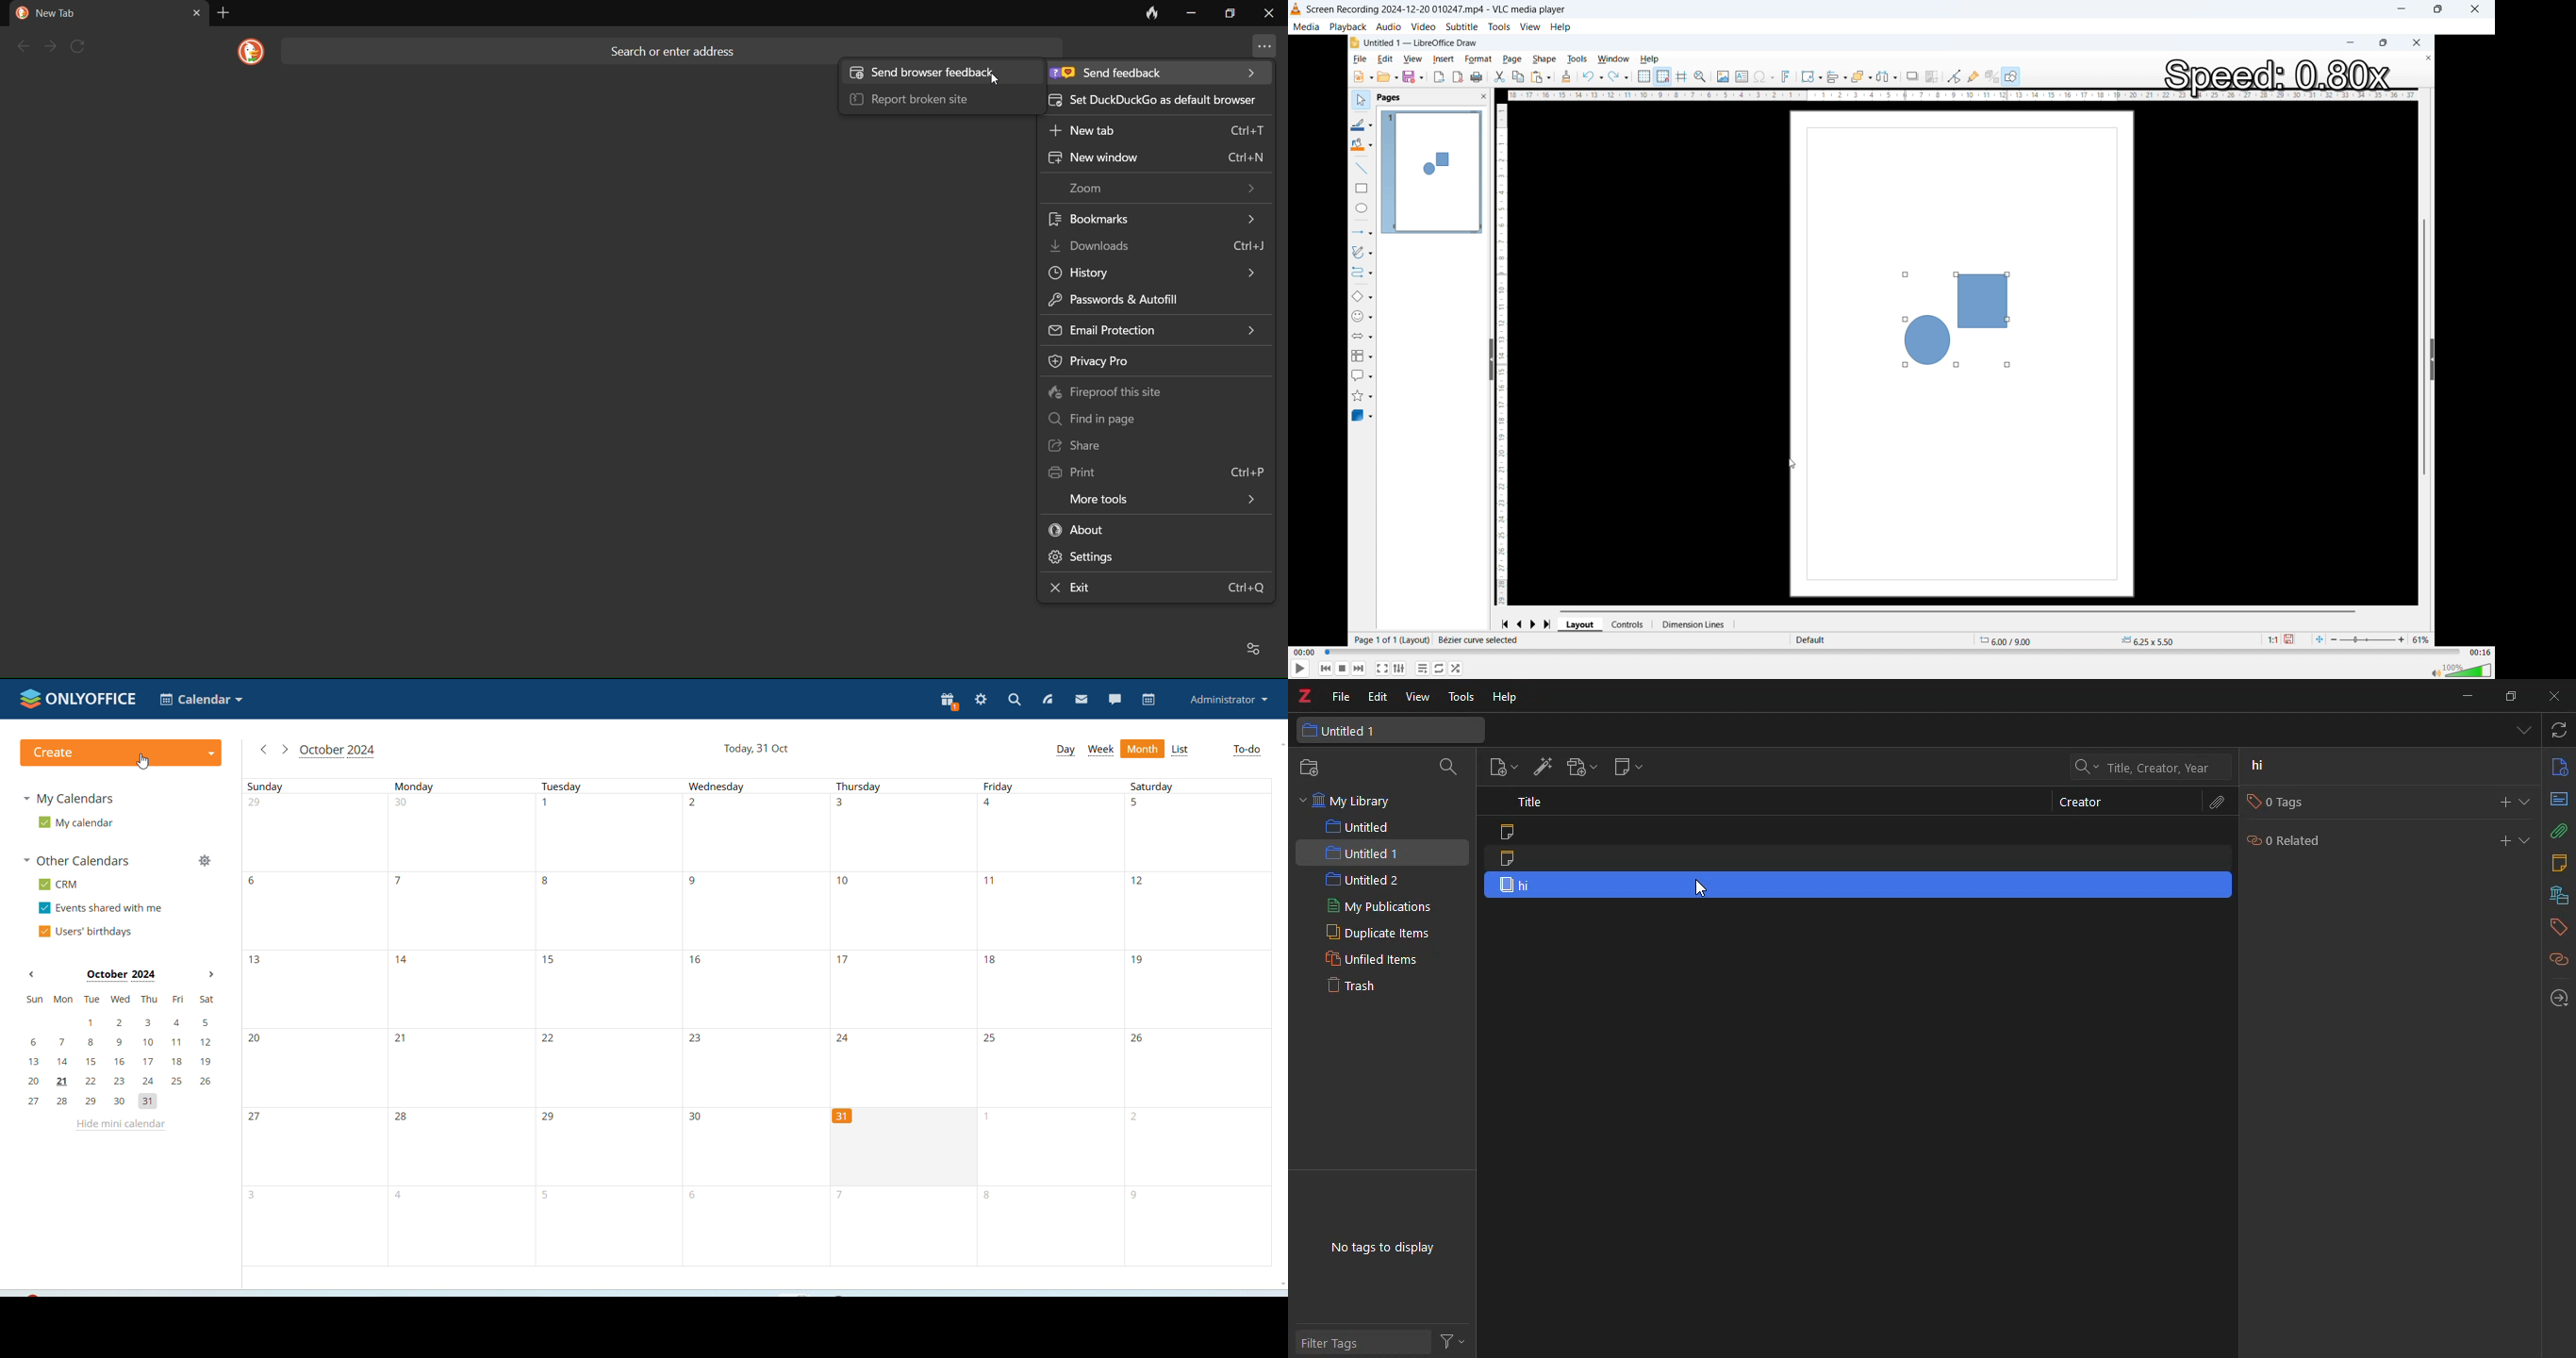  Describe the element at coordinates (1629, 767) in the screenshot. I see `new note` at that location.